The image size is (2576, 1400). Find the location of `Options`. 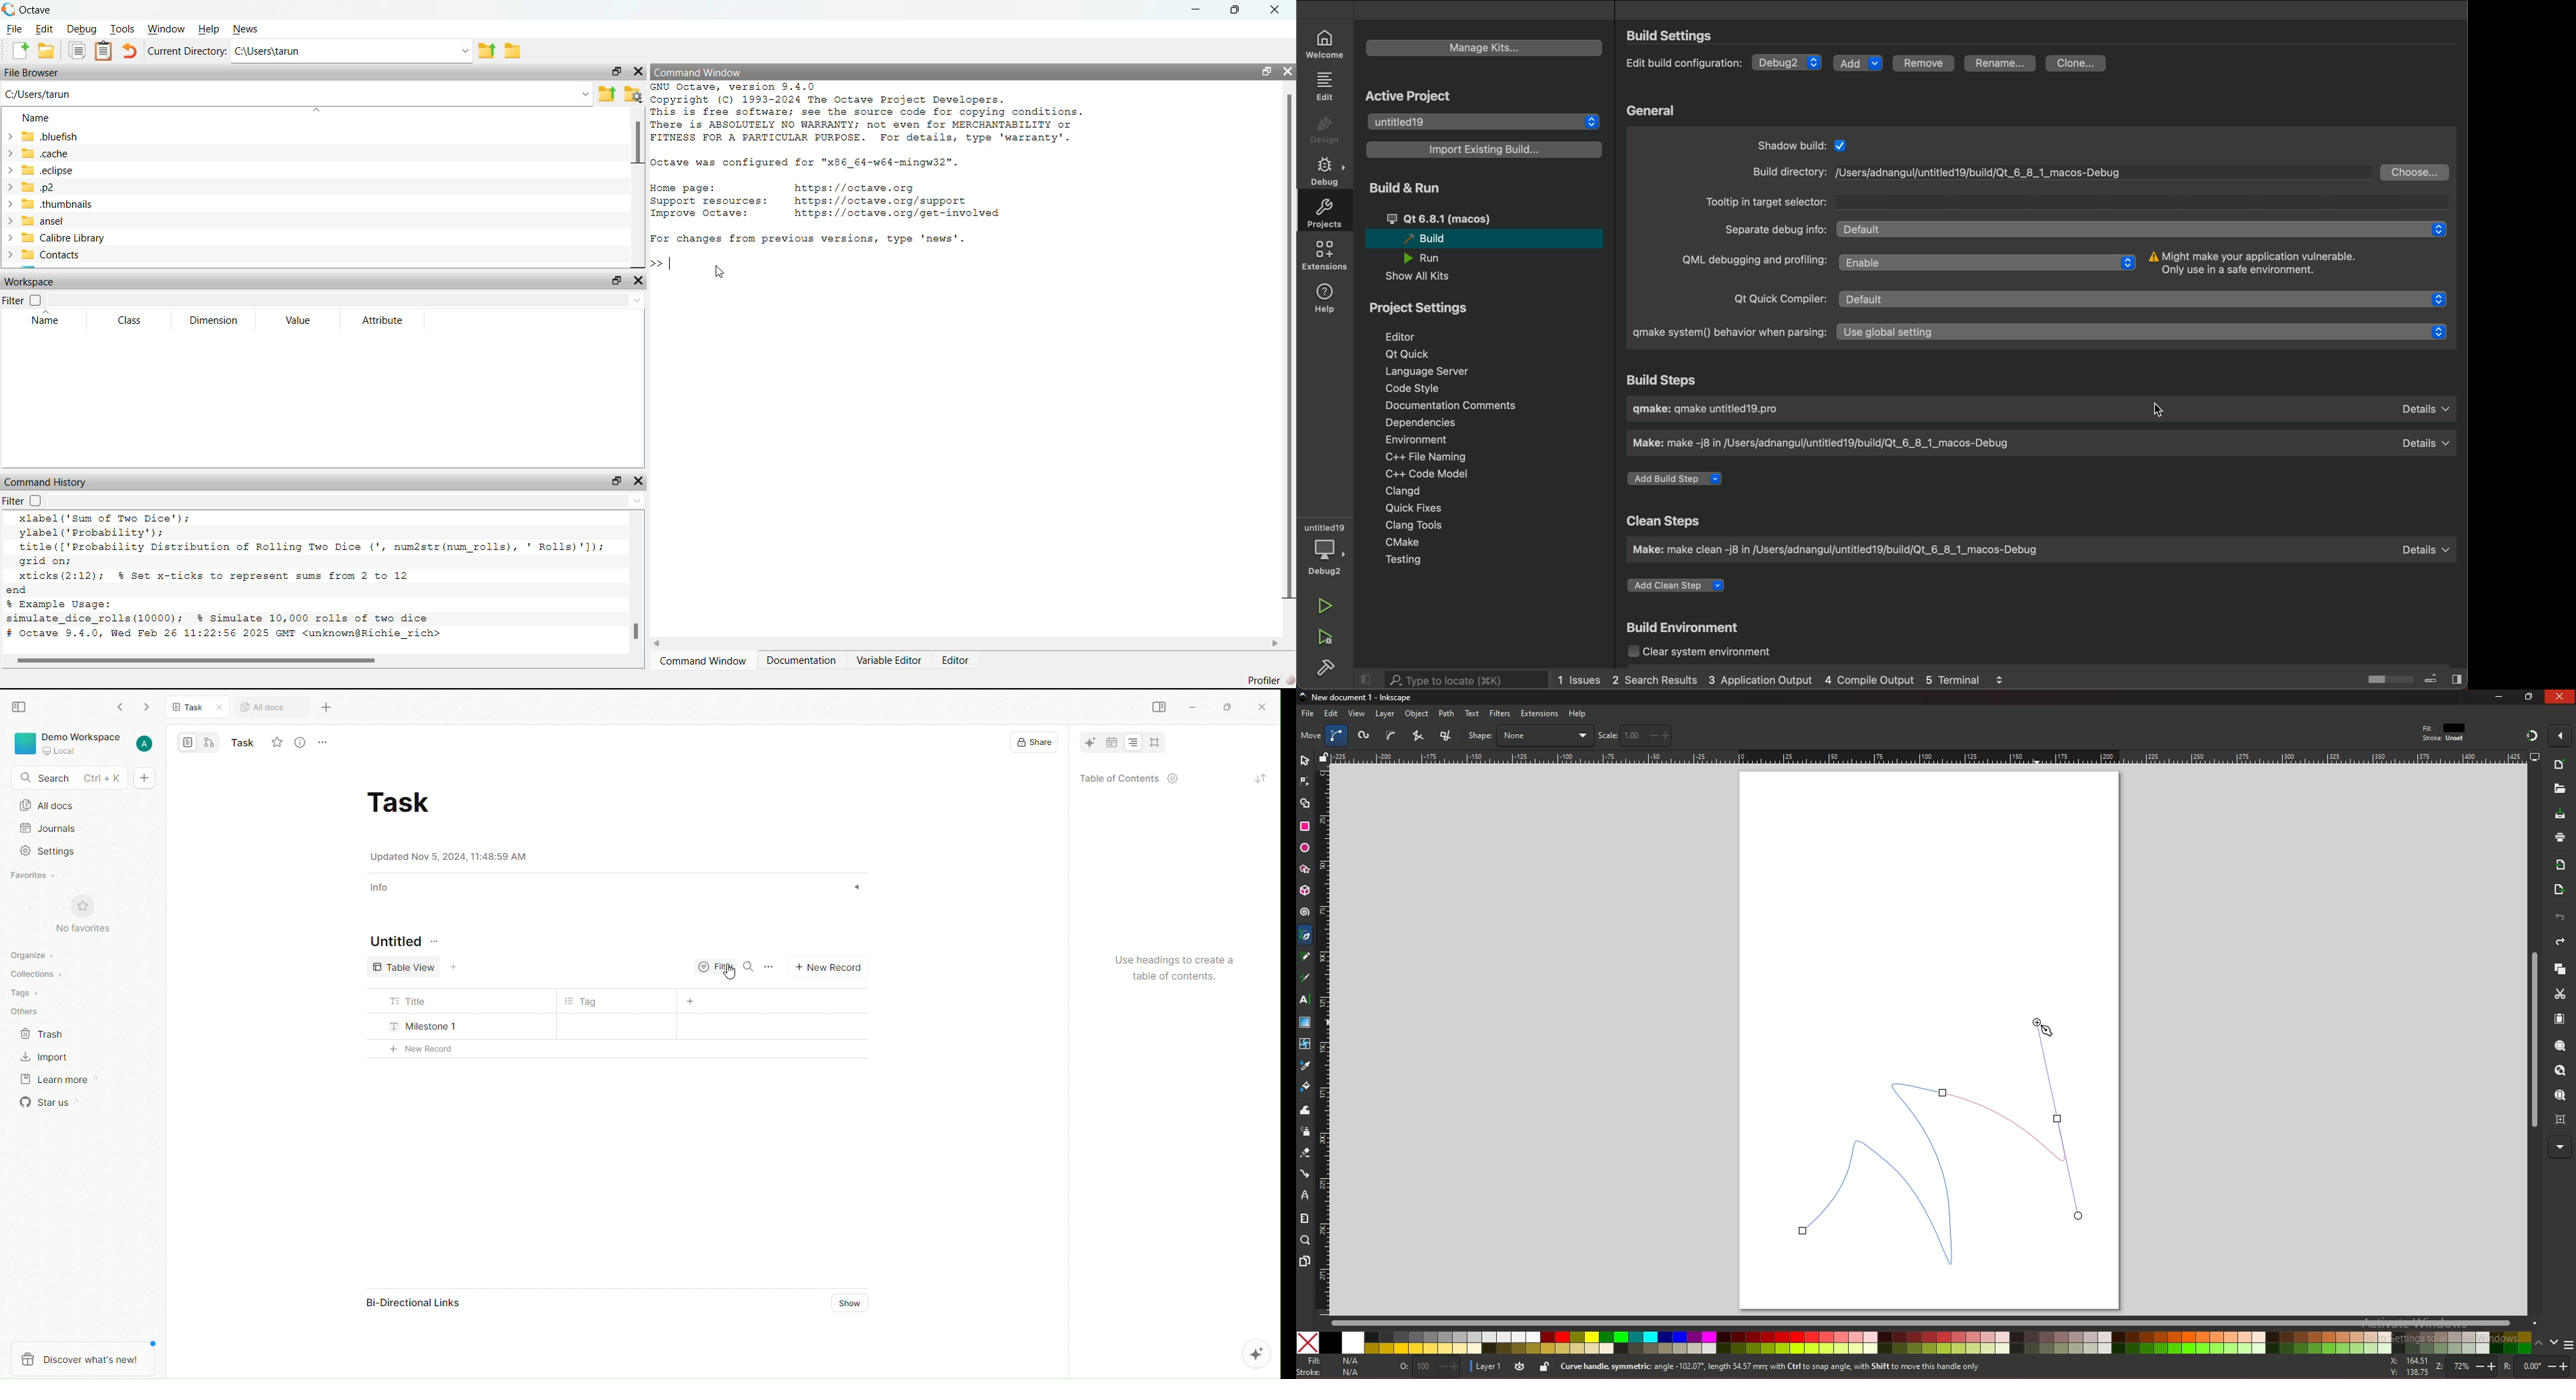

Options is located at coordinates (440, 940).